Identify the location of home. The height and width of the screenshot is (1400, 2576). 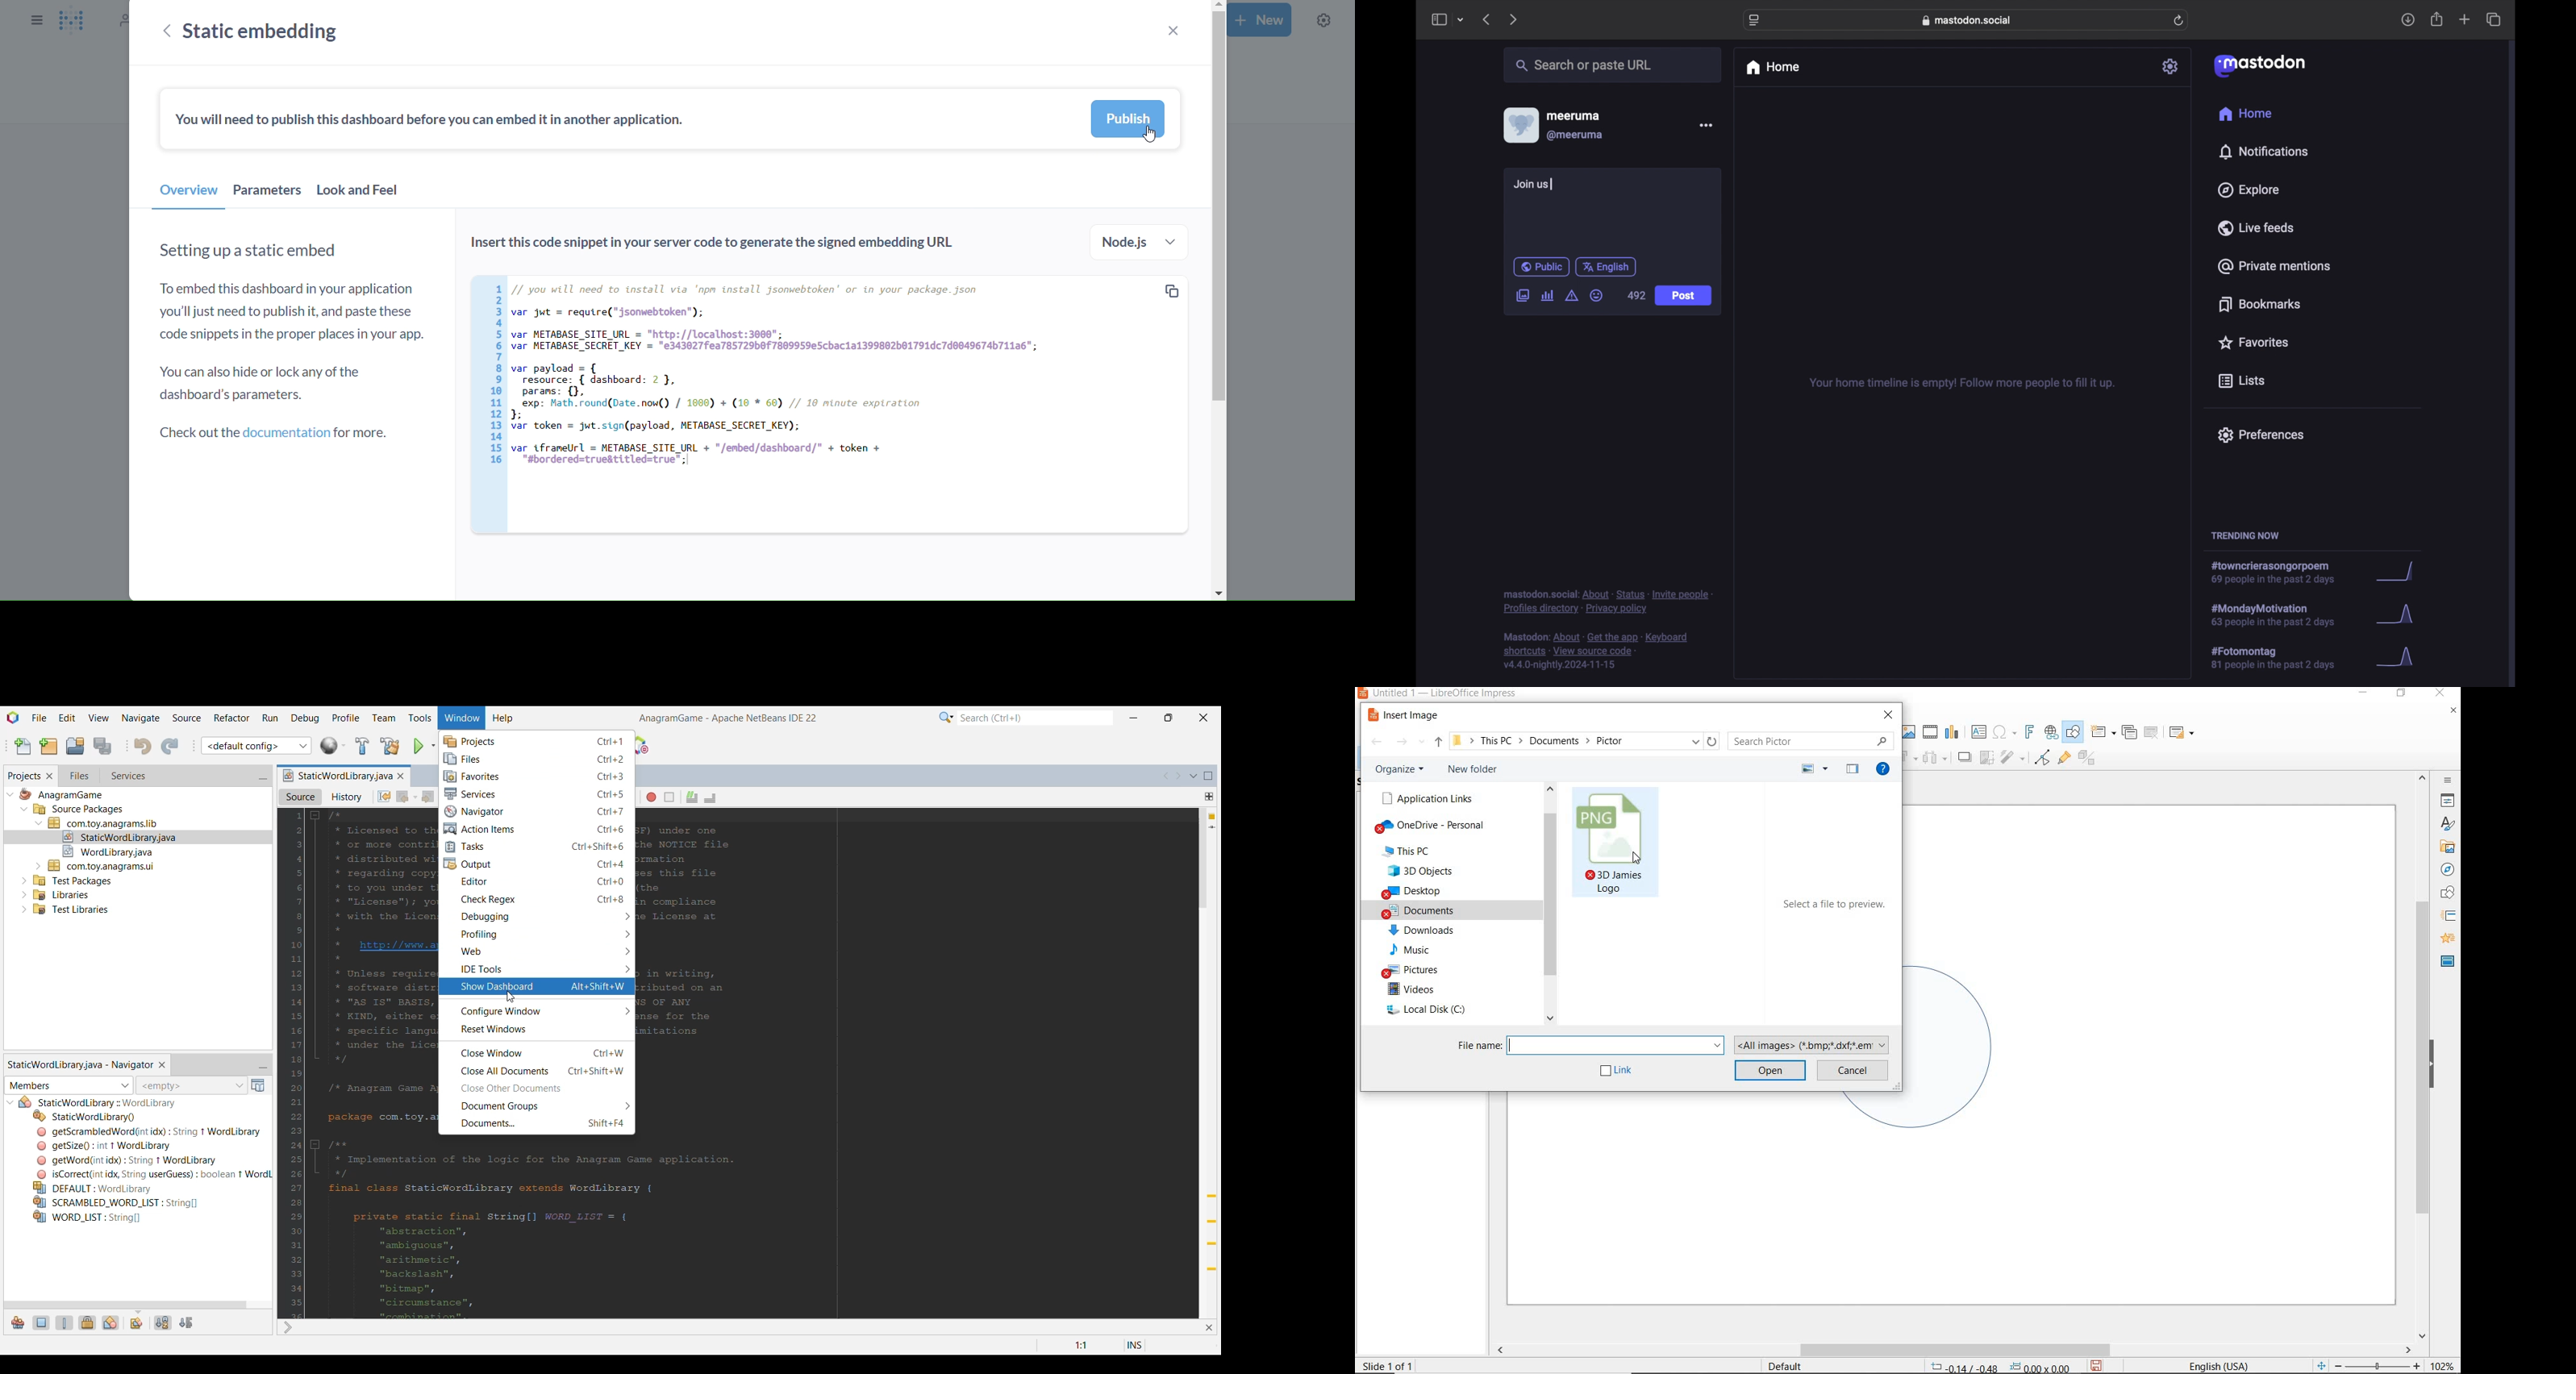
(1772, 67).